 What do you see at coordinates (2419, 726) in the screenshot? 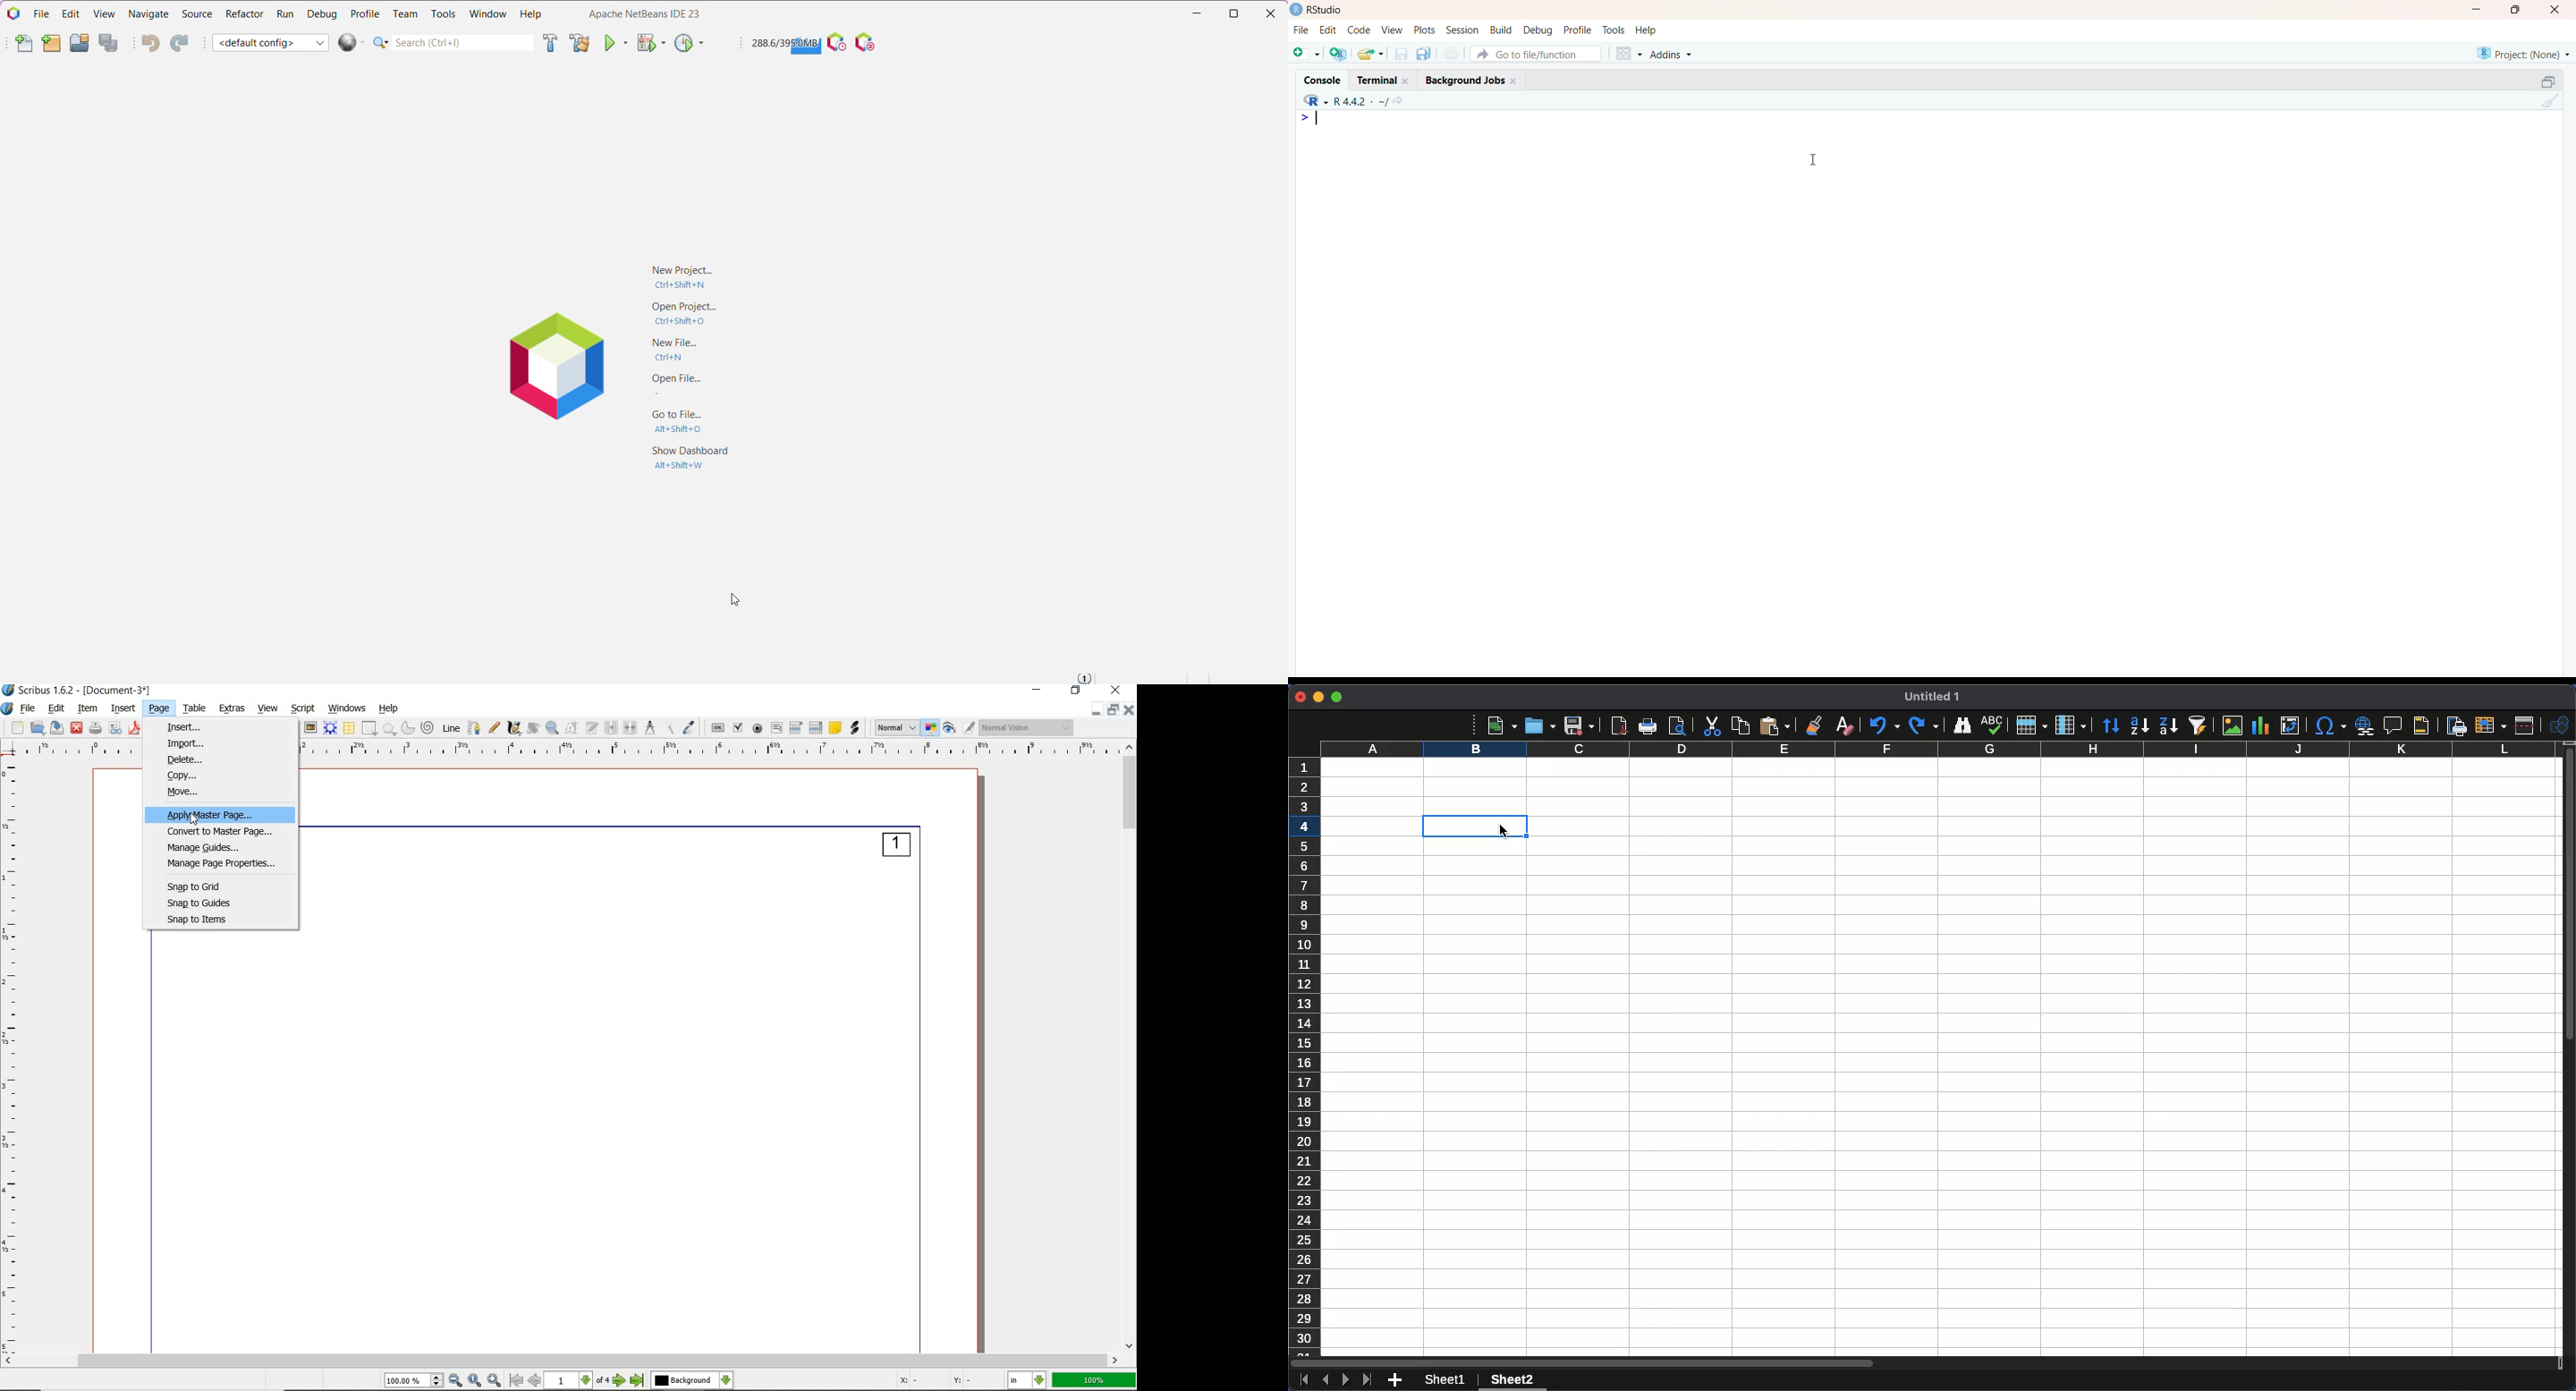
I see `Headers and footers` at bounding box center [2419, 726].